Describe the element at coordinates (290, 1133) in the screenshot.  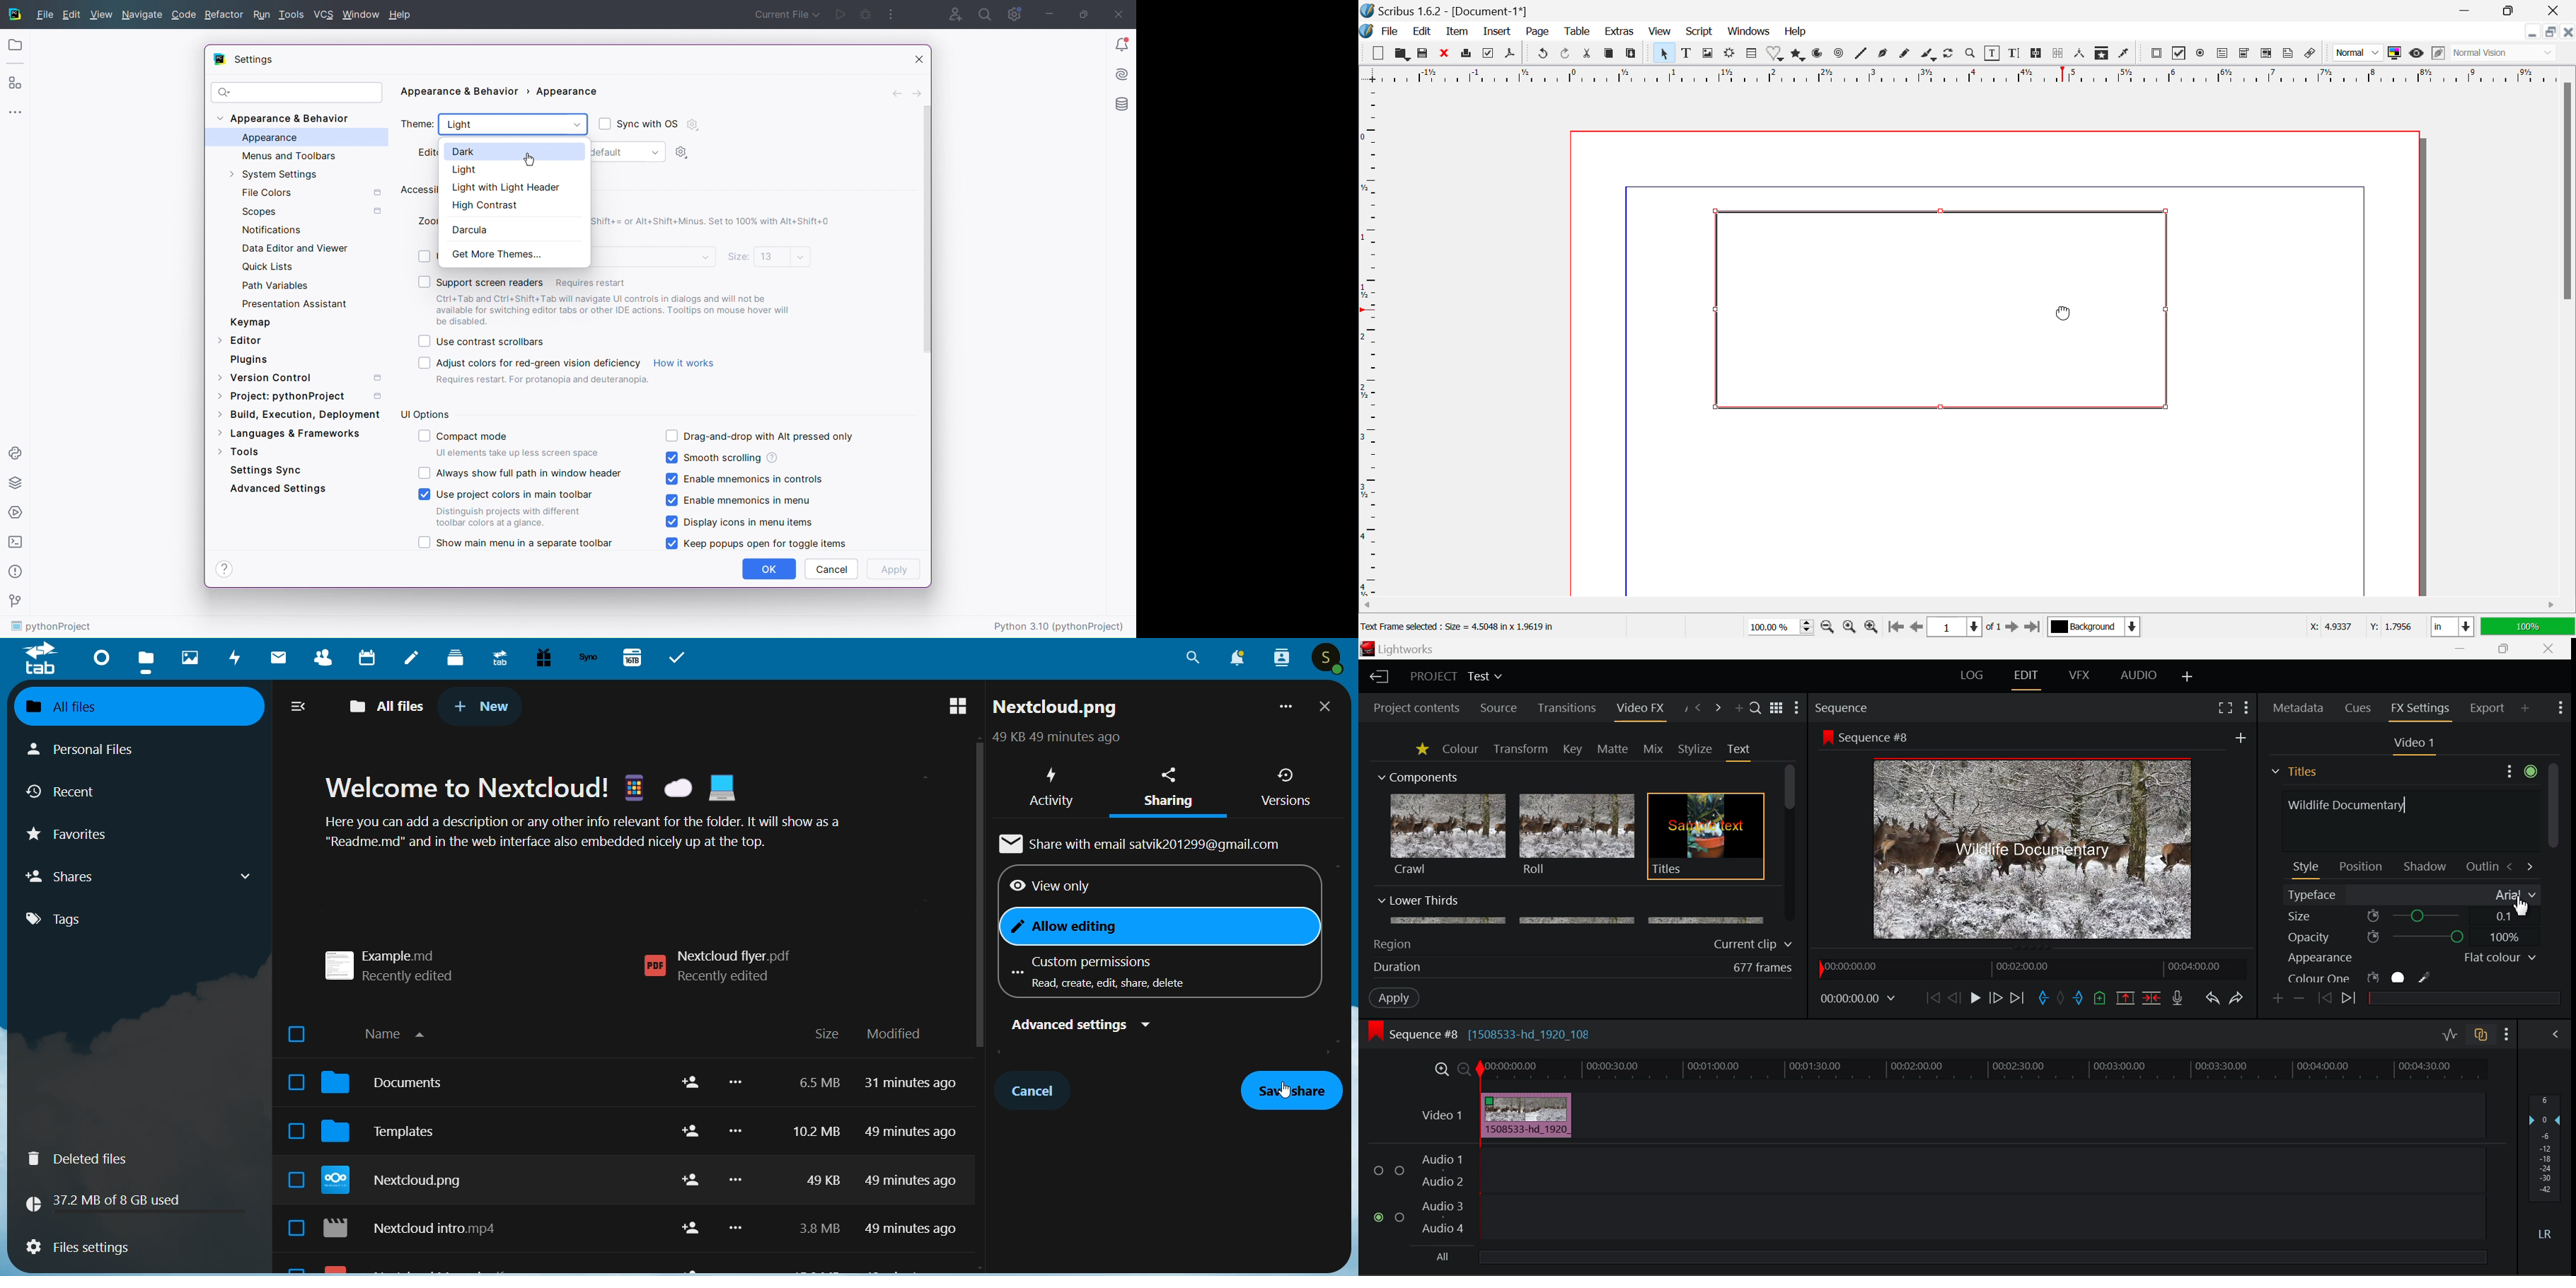
I see `select` at that location.